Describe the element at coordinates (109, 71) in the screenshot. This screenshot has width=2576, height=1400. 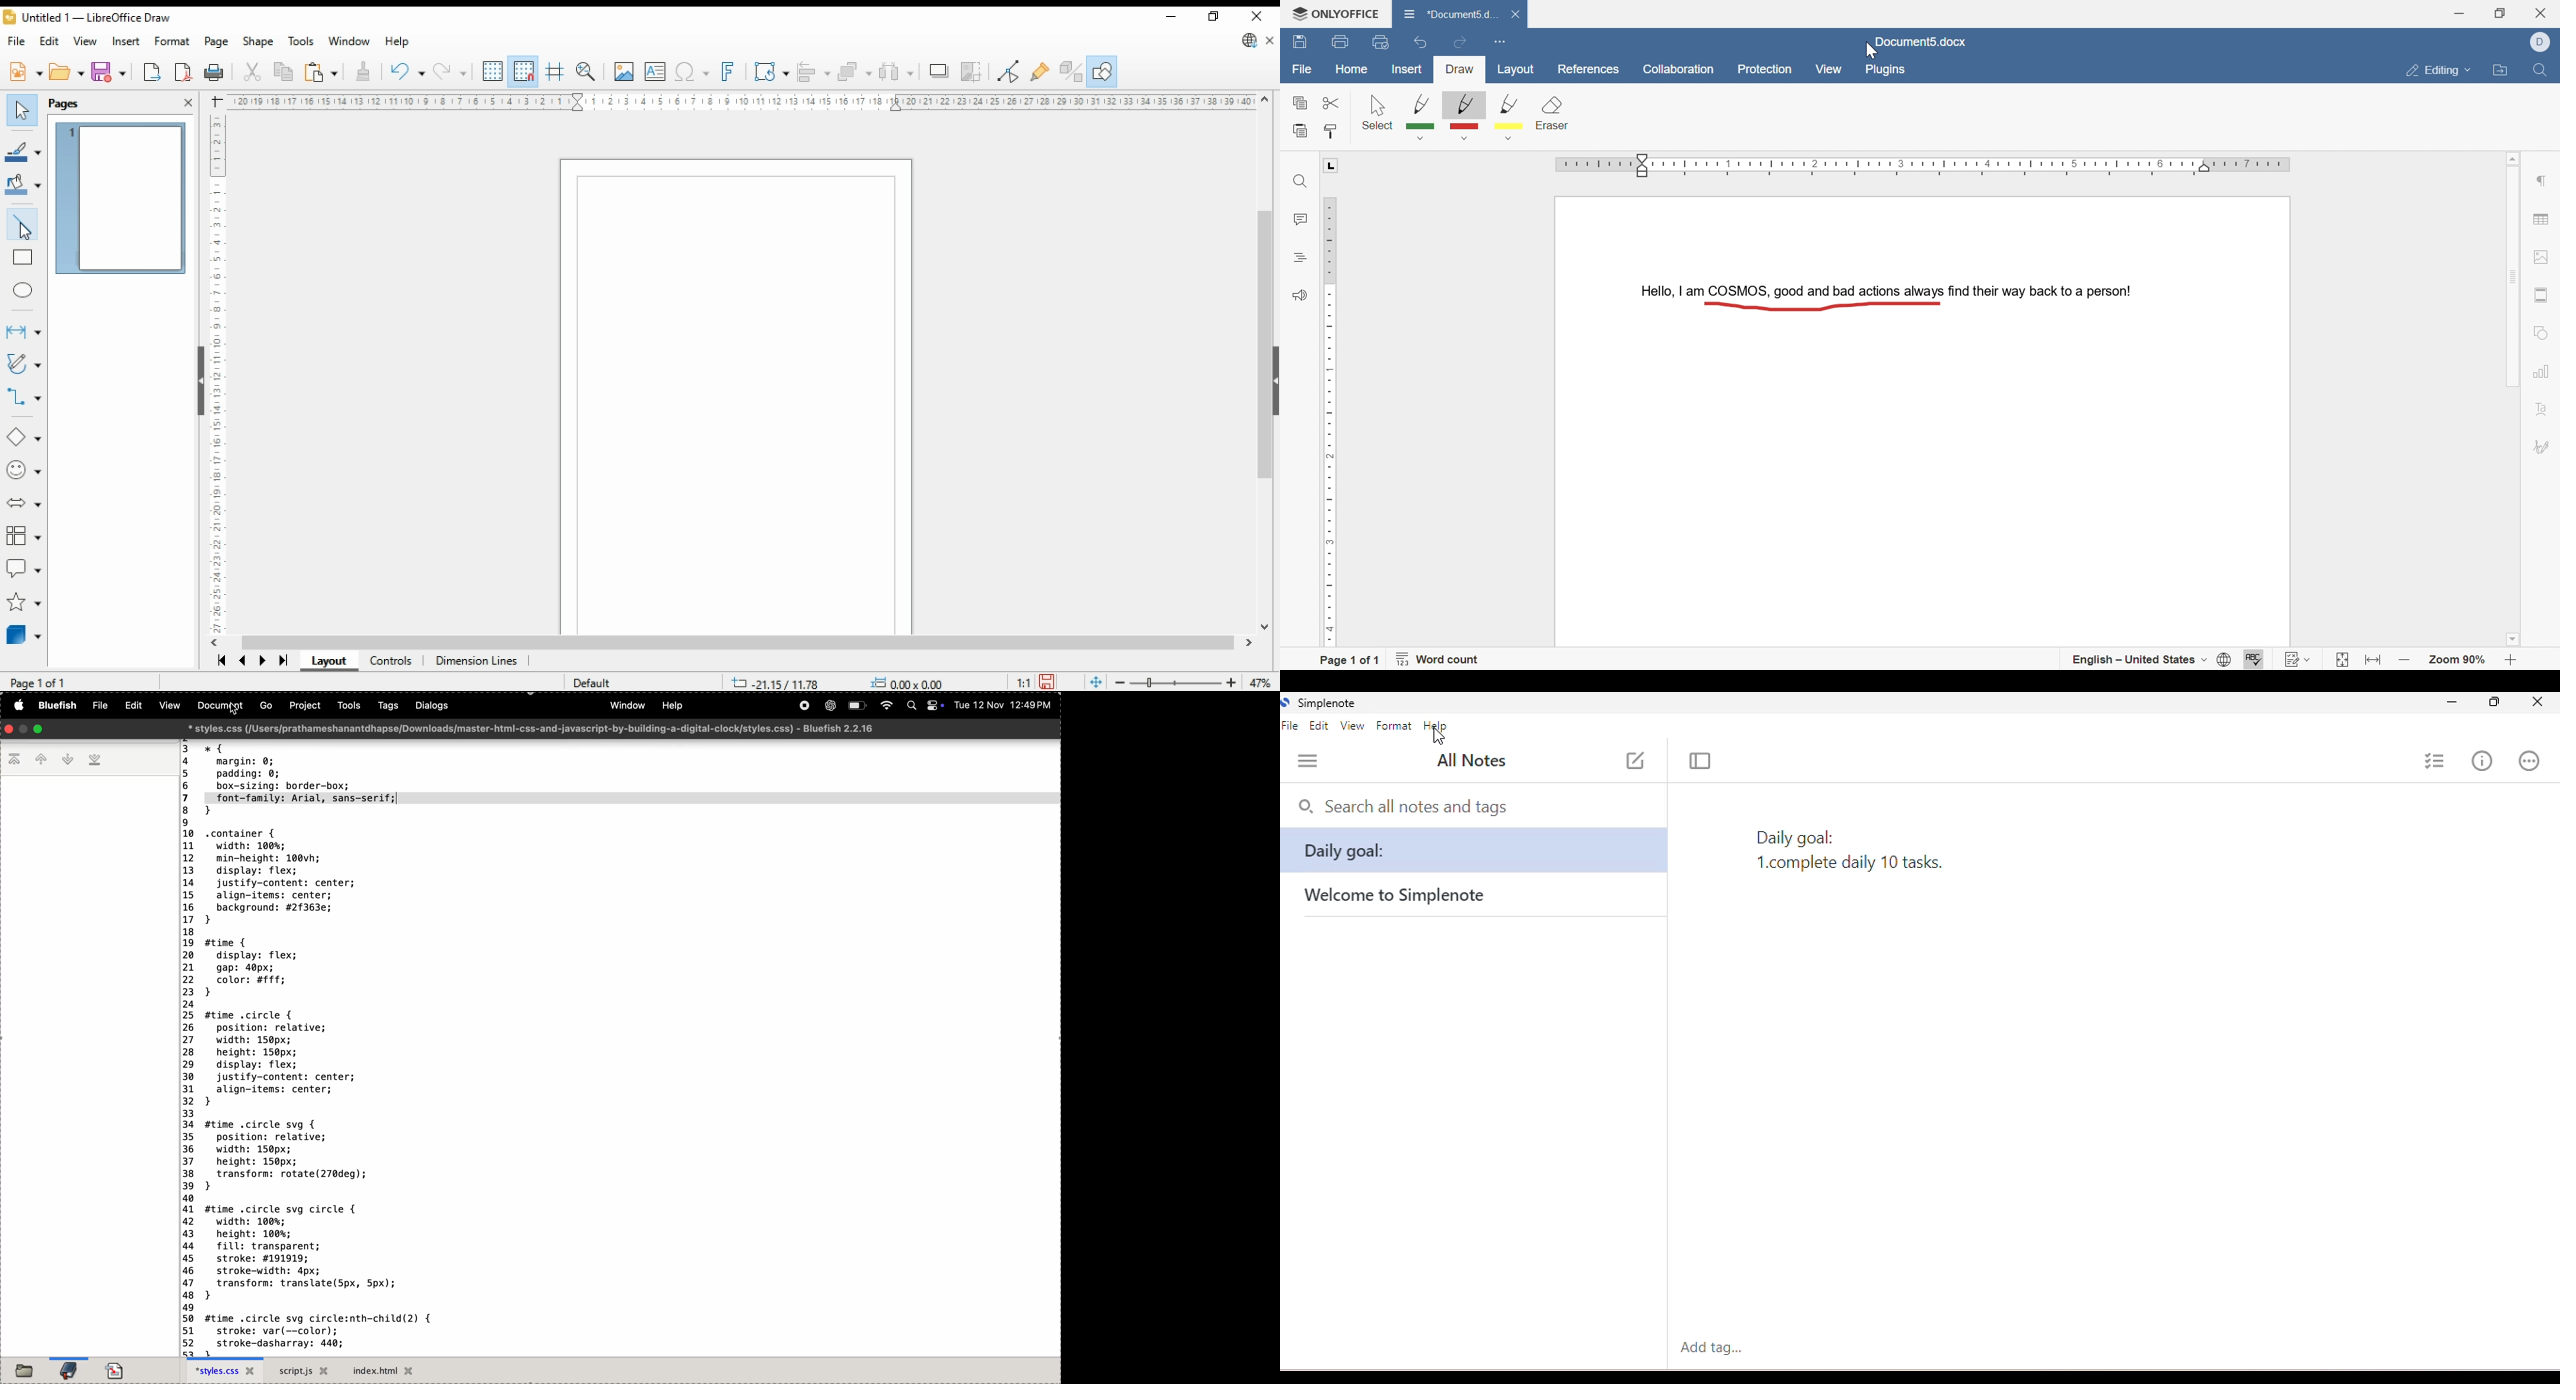
I see `save` at that location.